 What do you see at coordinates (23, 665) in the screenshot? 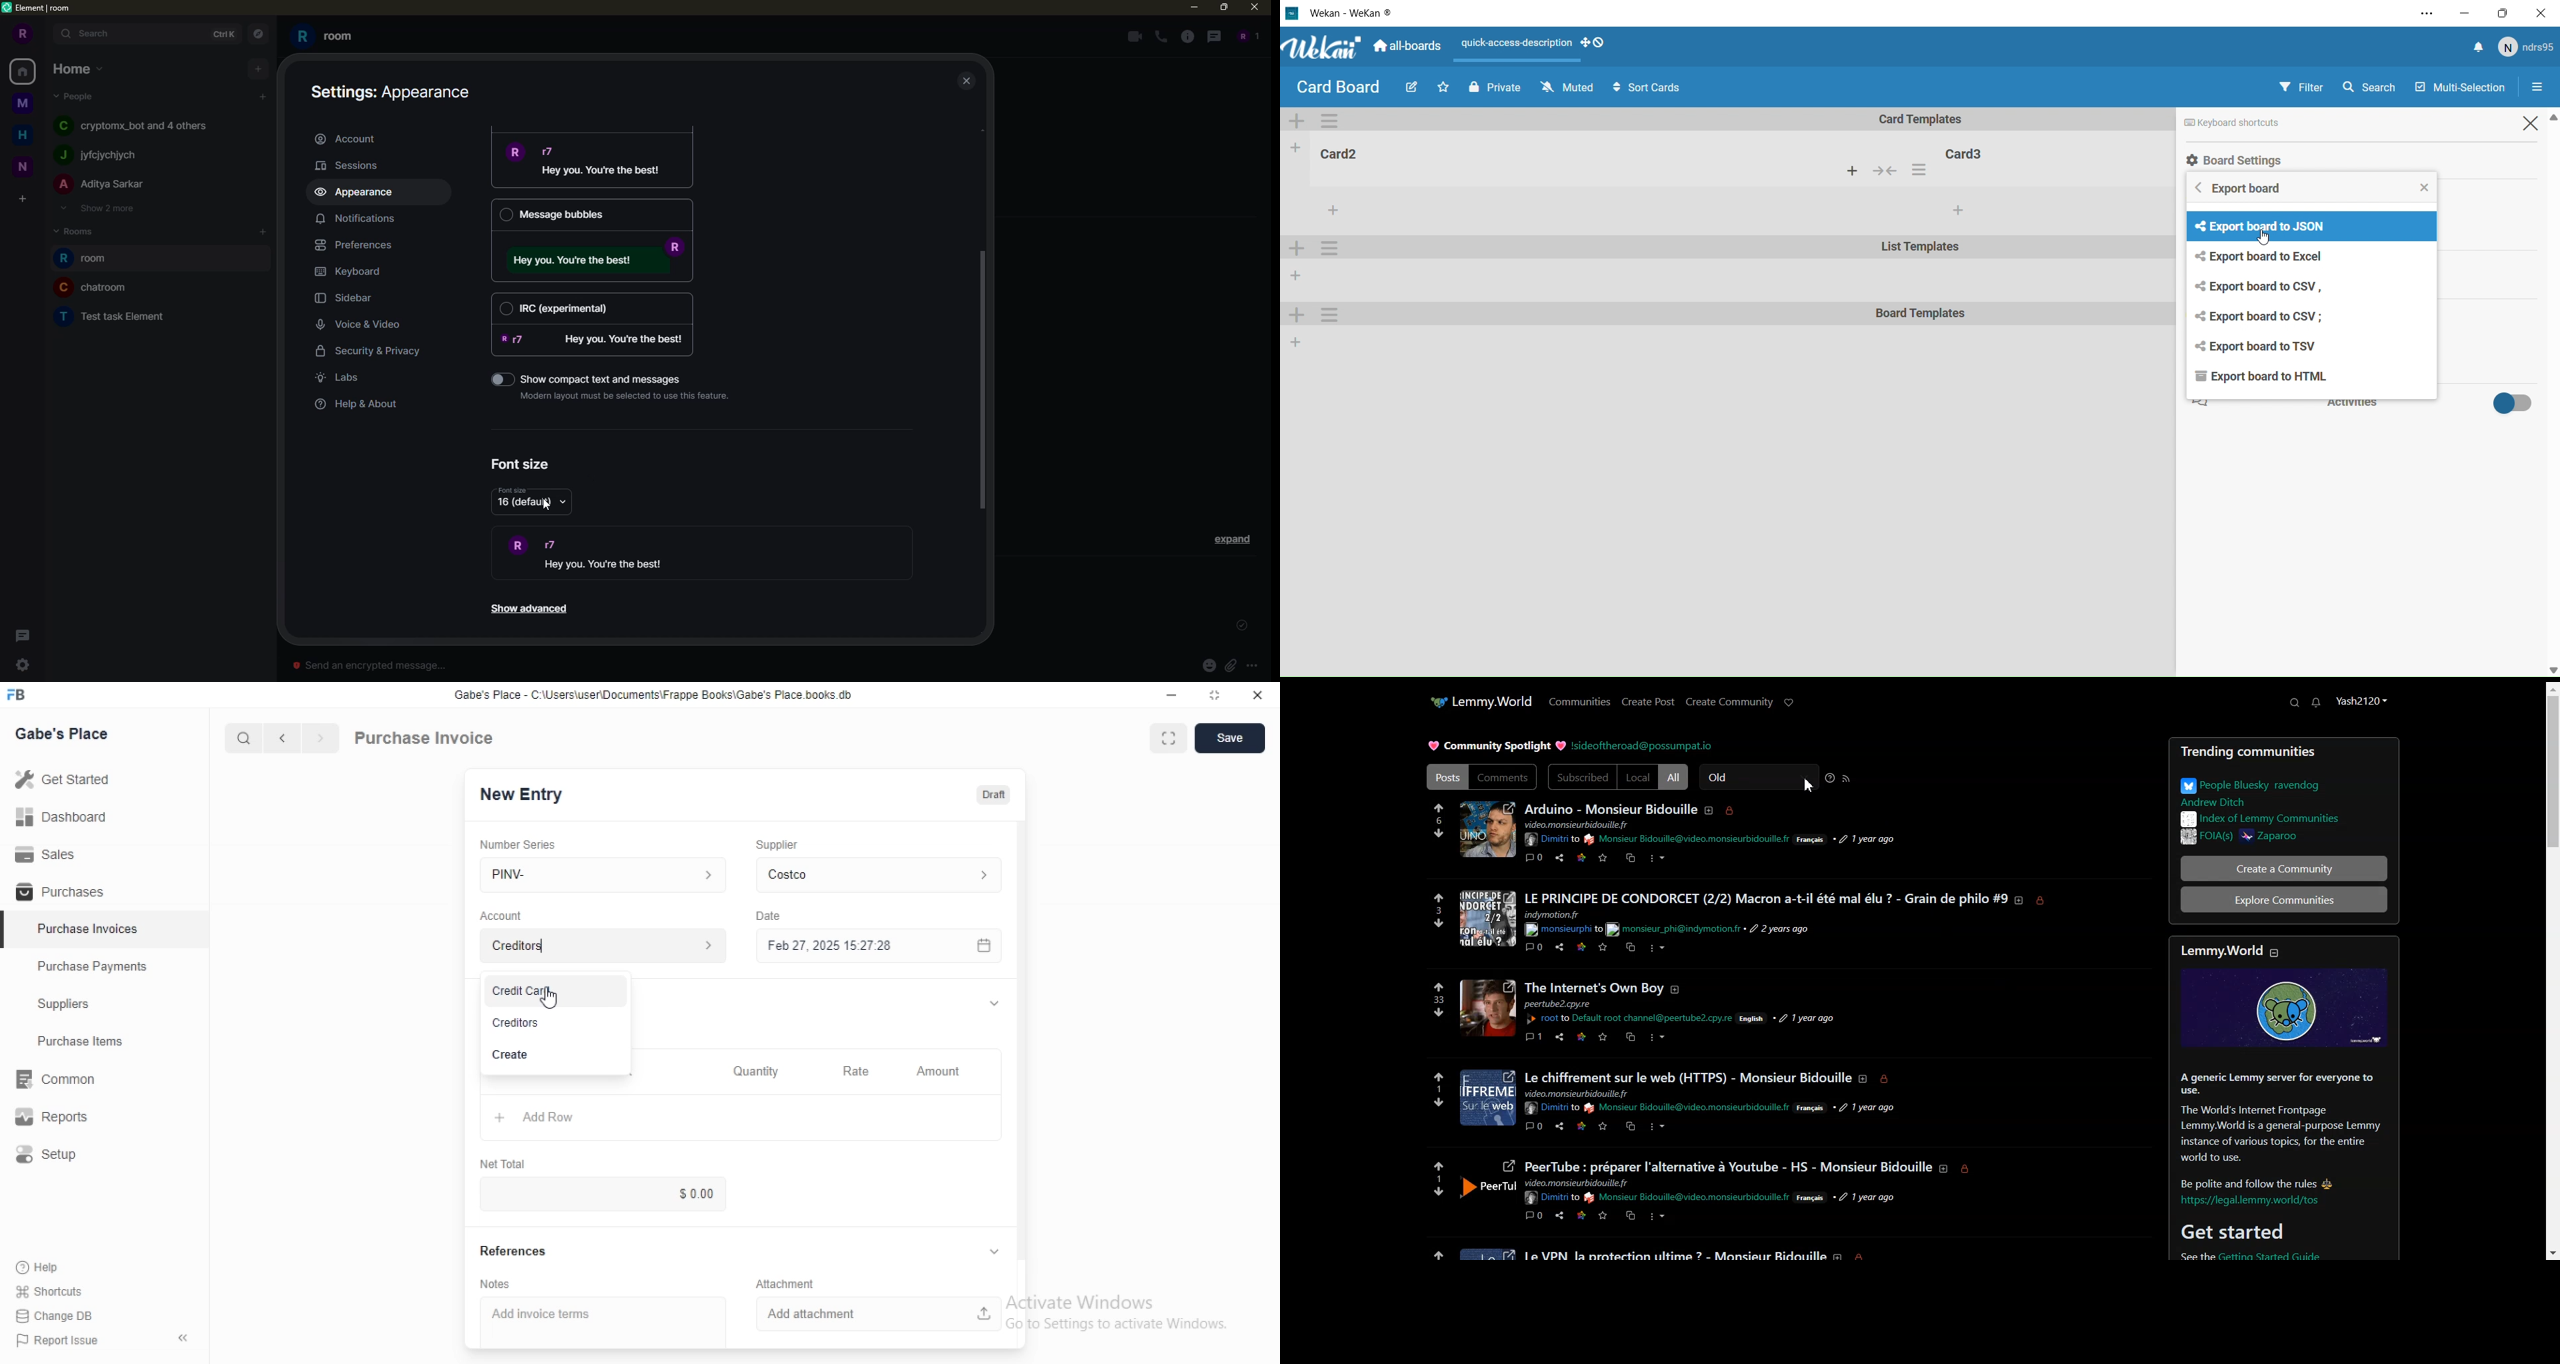
I see `settings` at bounding box center [23, 665].